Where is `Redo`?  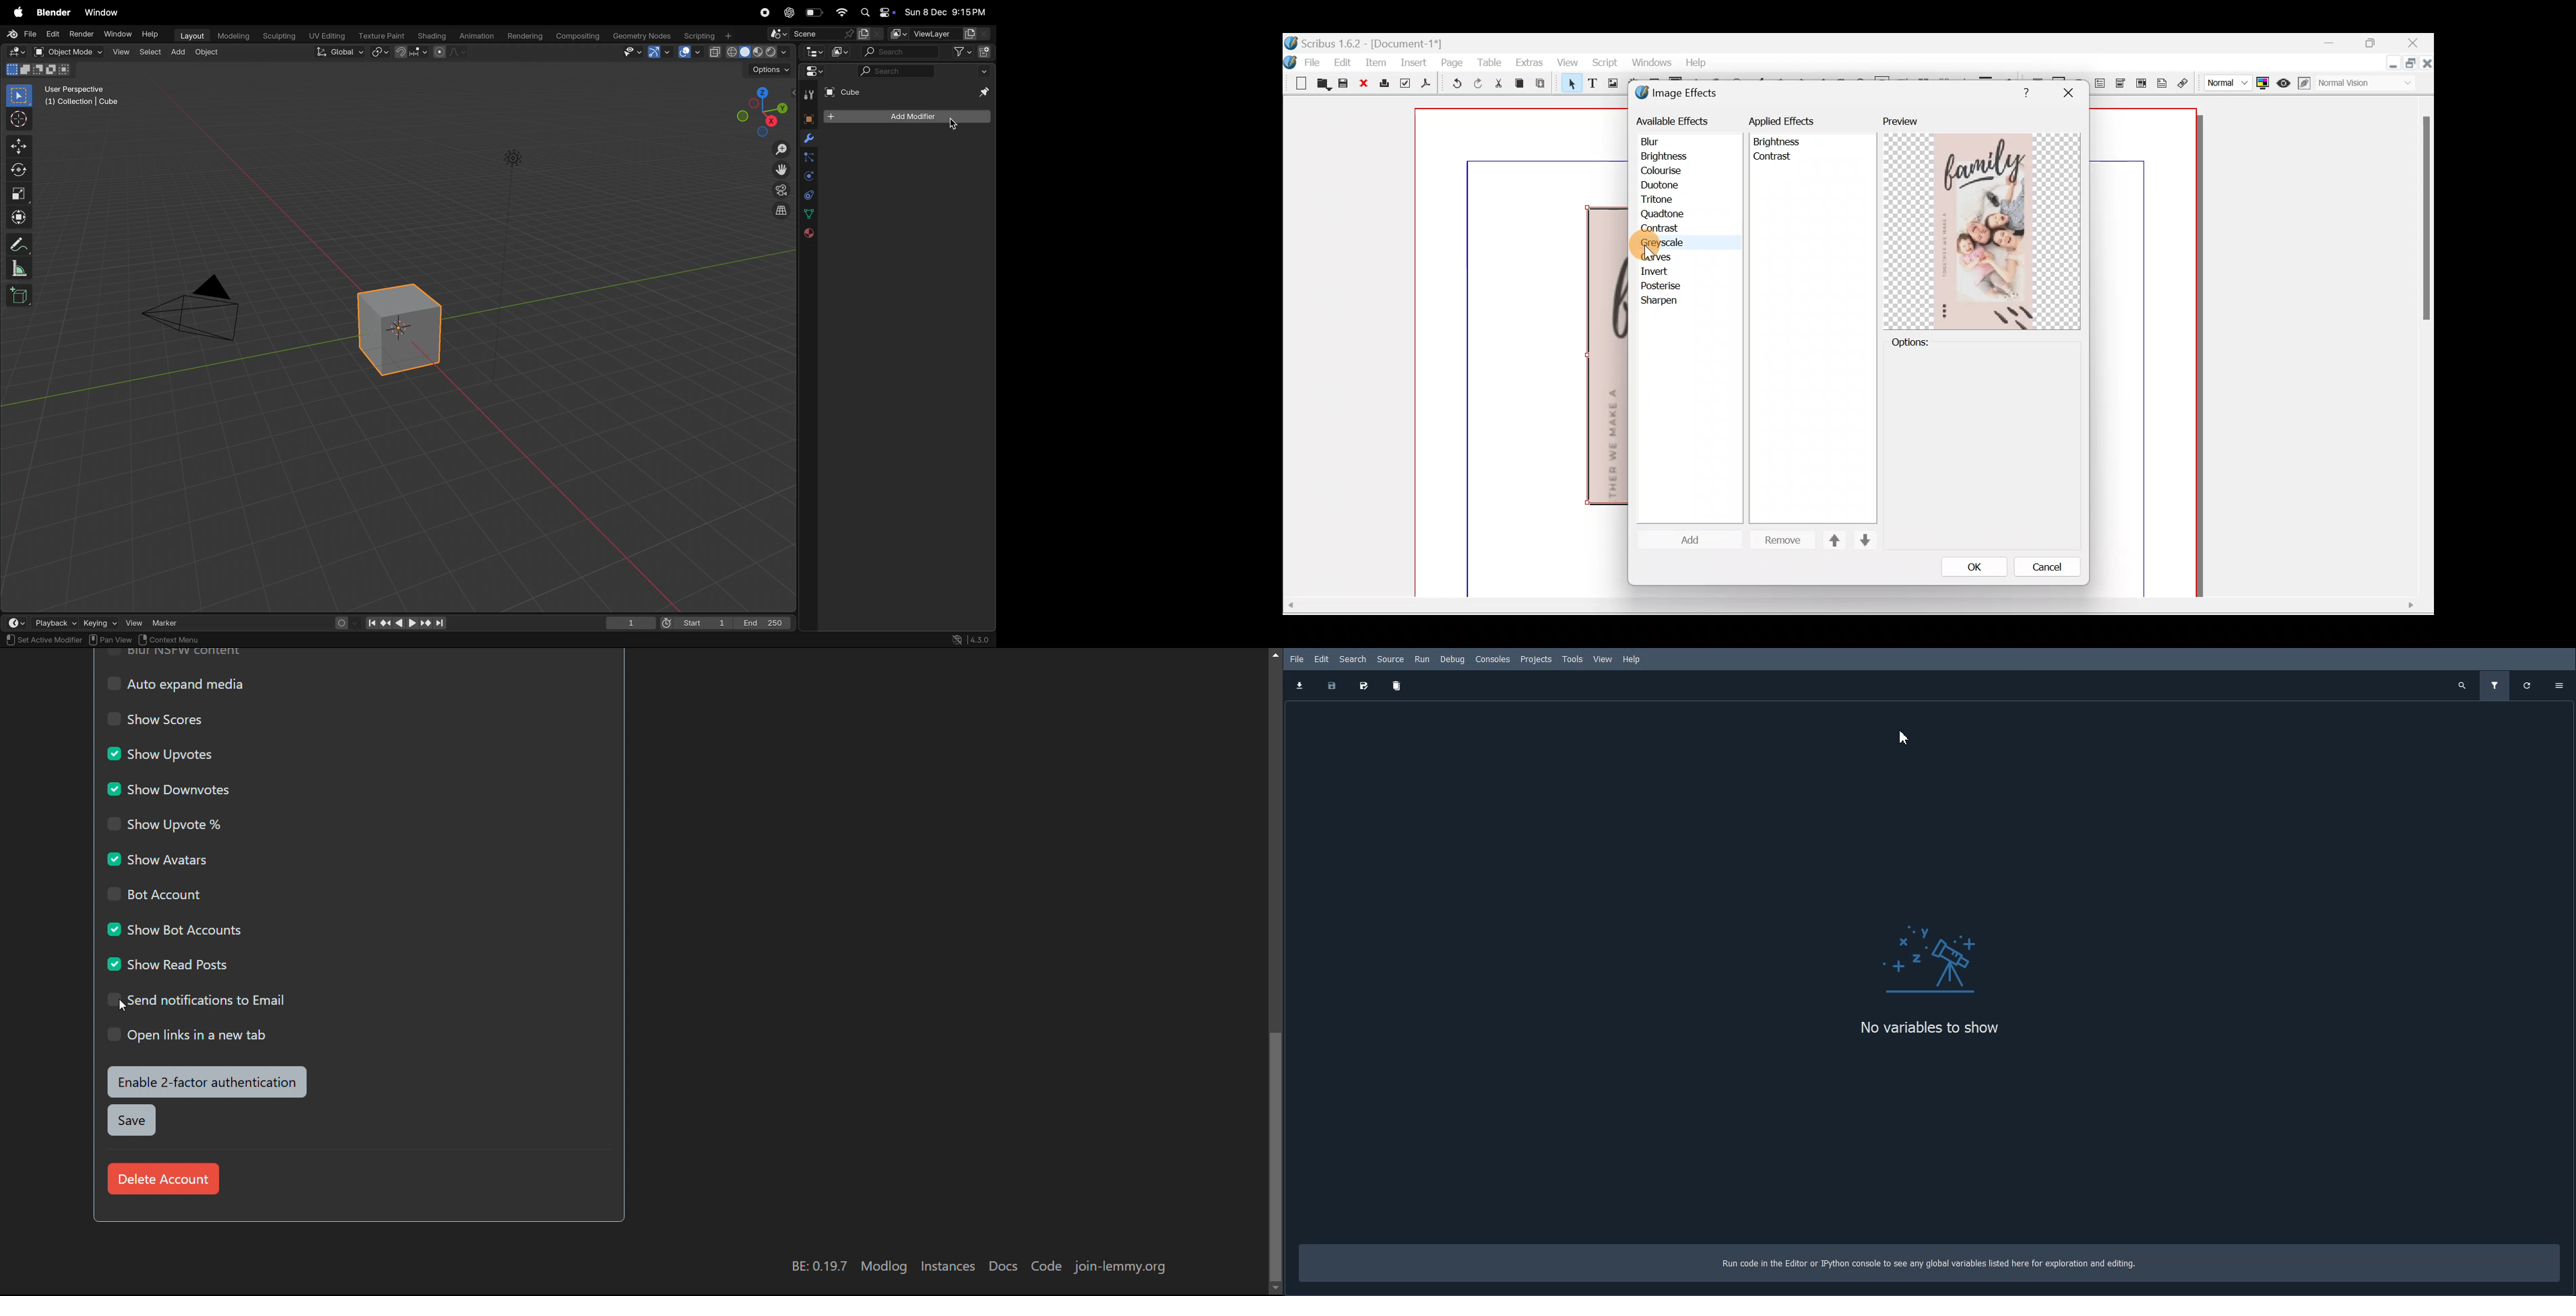 Redo is located at coordinates (1476, 84).